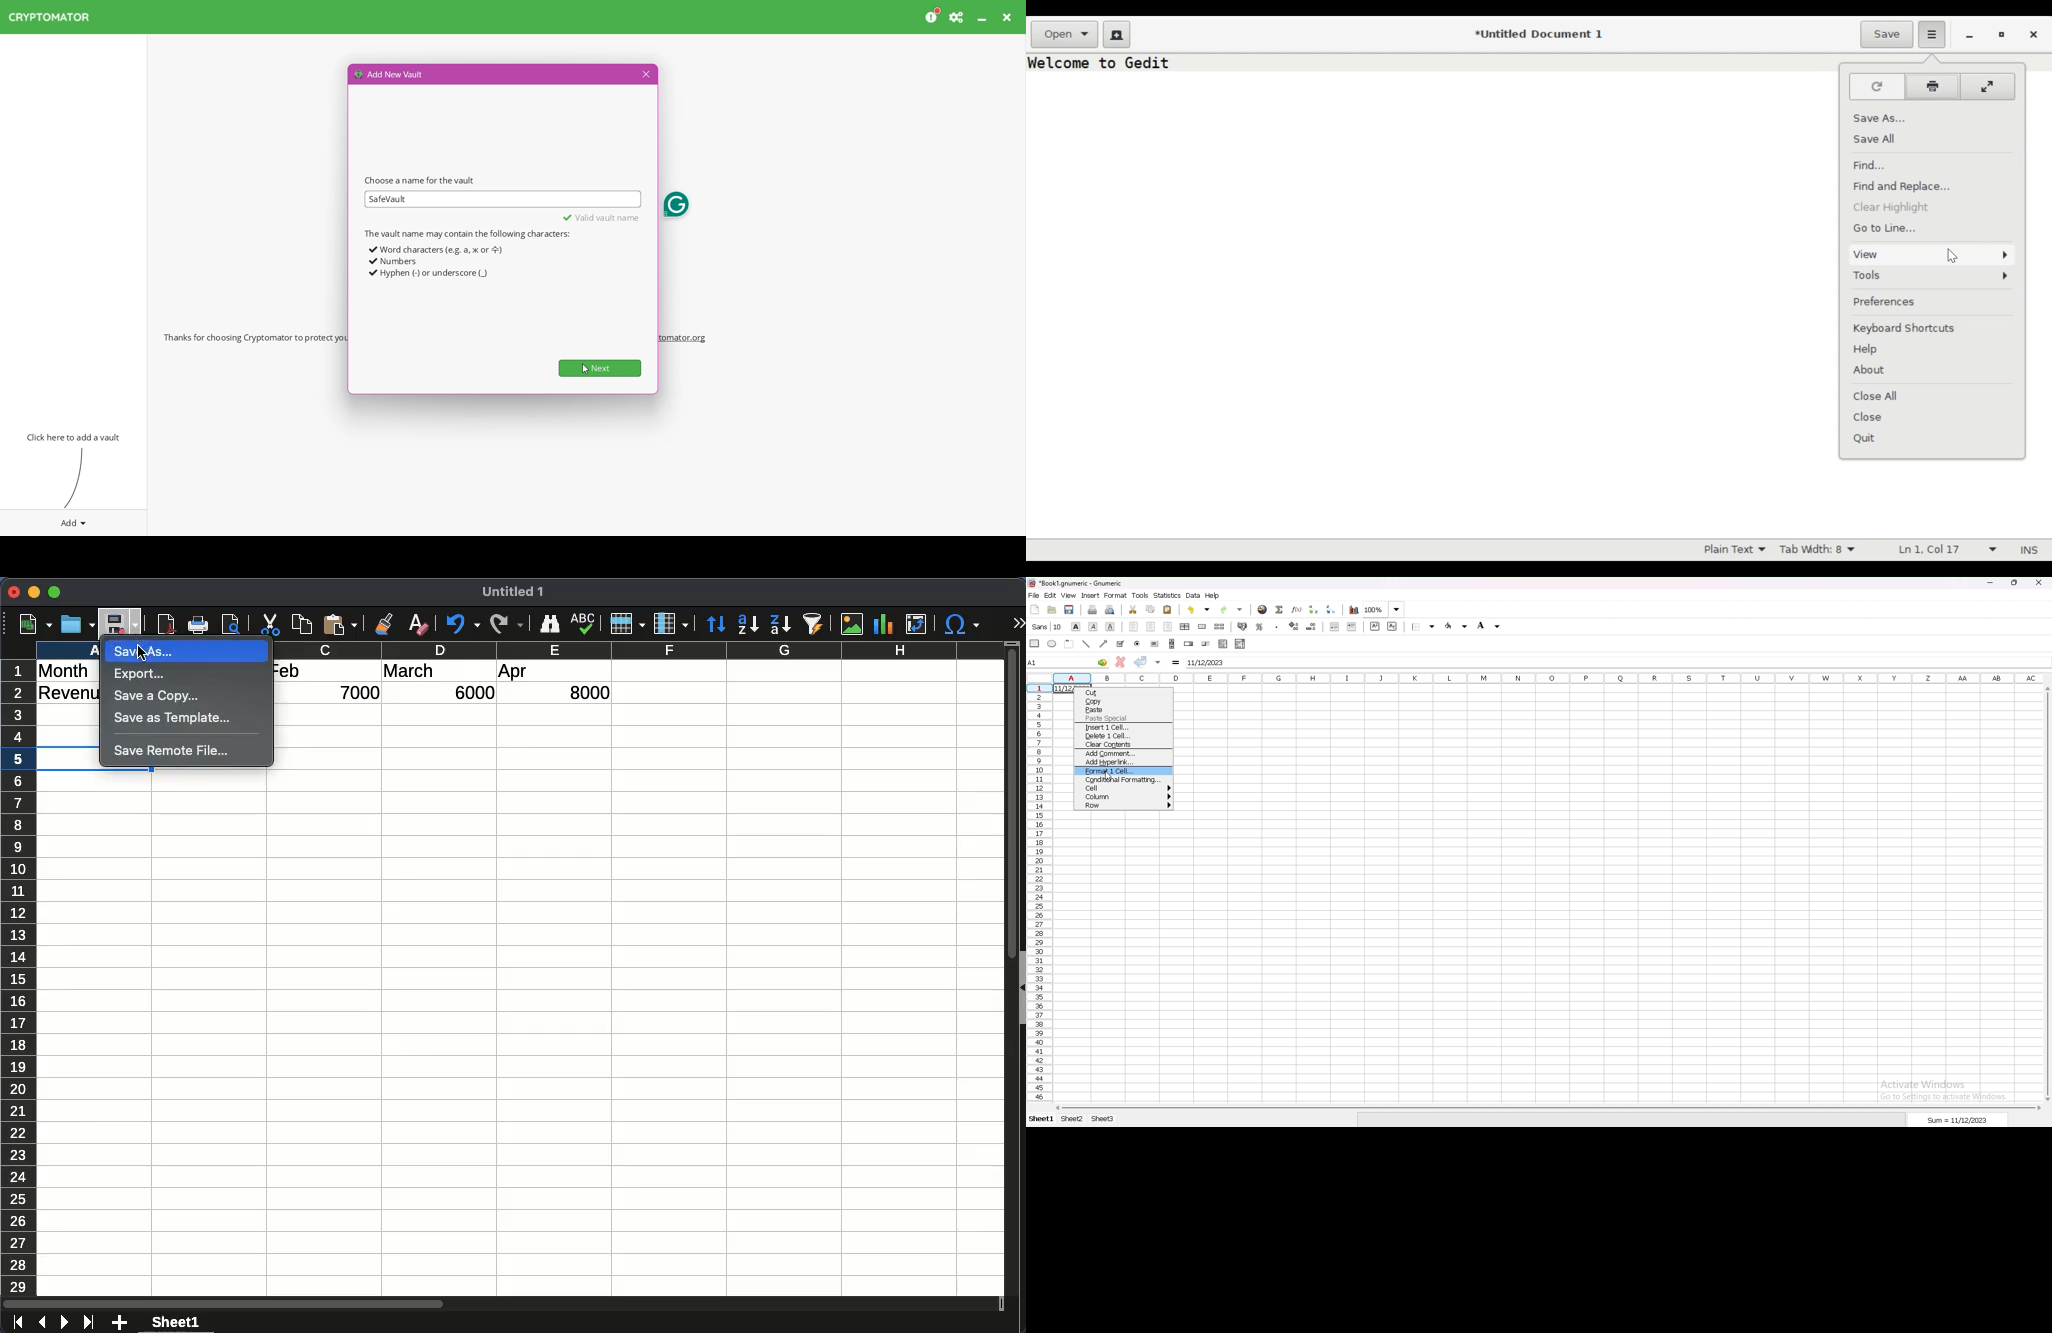 The image size is (2072, 1344). I want to click on copy, so click(303, 625).